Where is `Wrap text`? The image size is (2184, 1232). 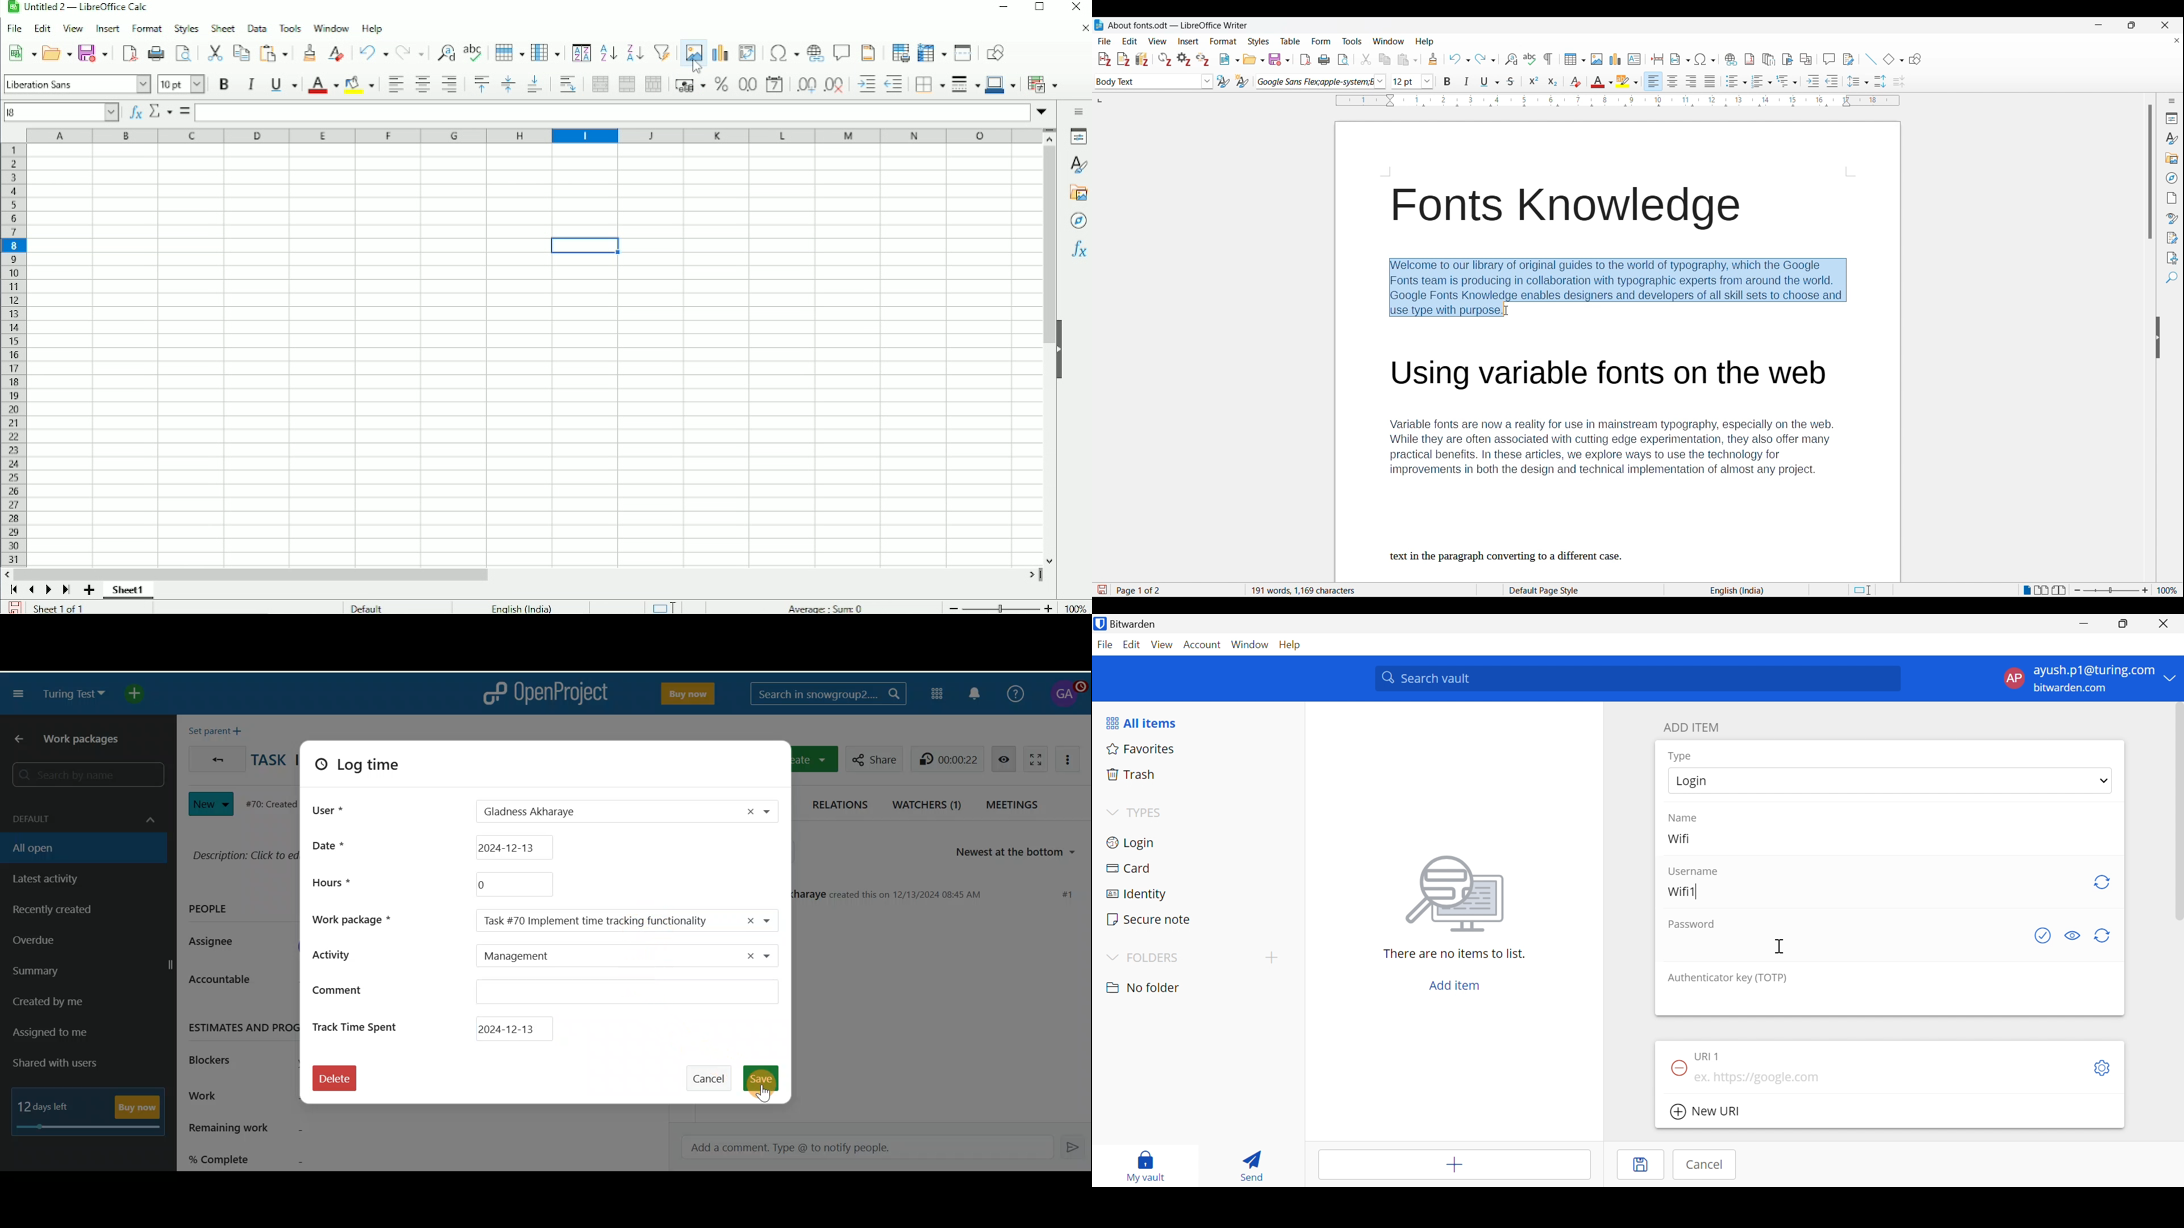
Wrap text is located at coordinates (567, 84).